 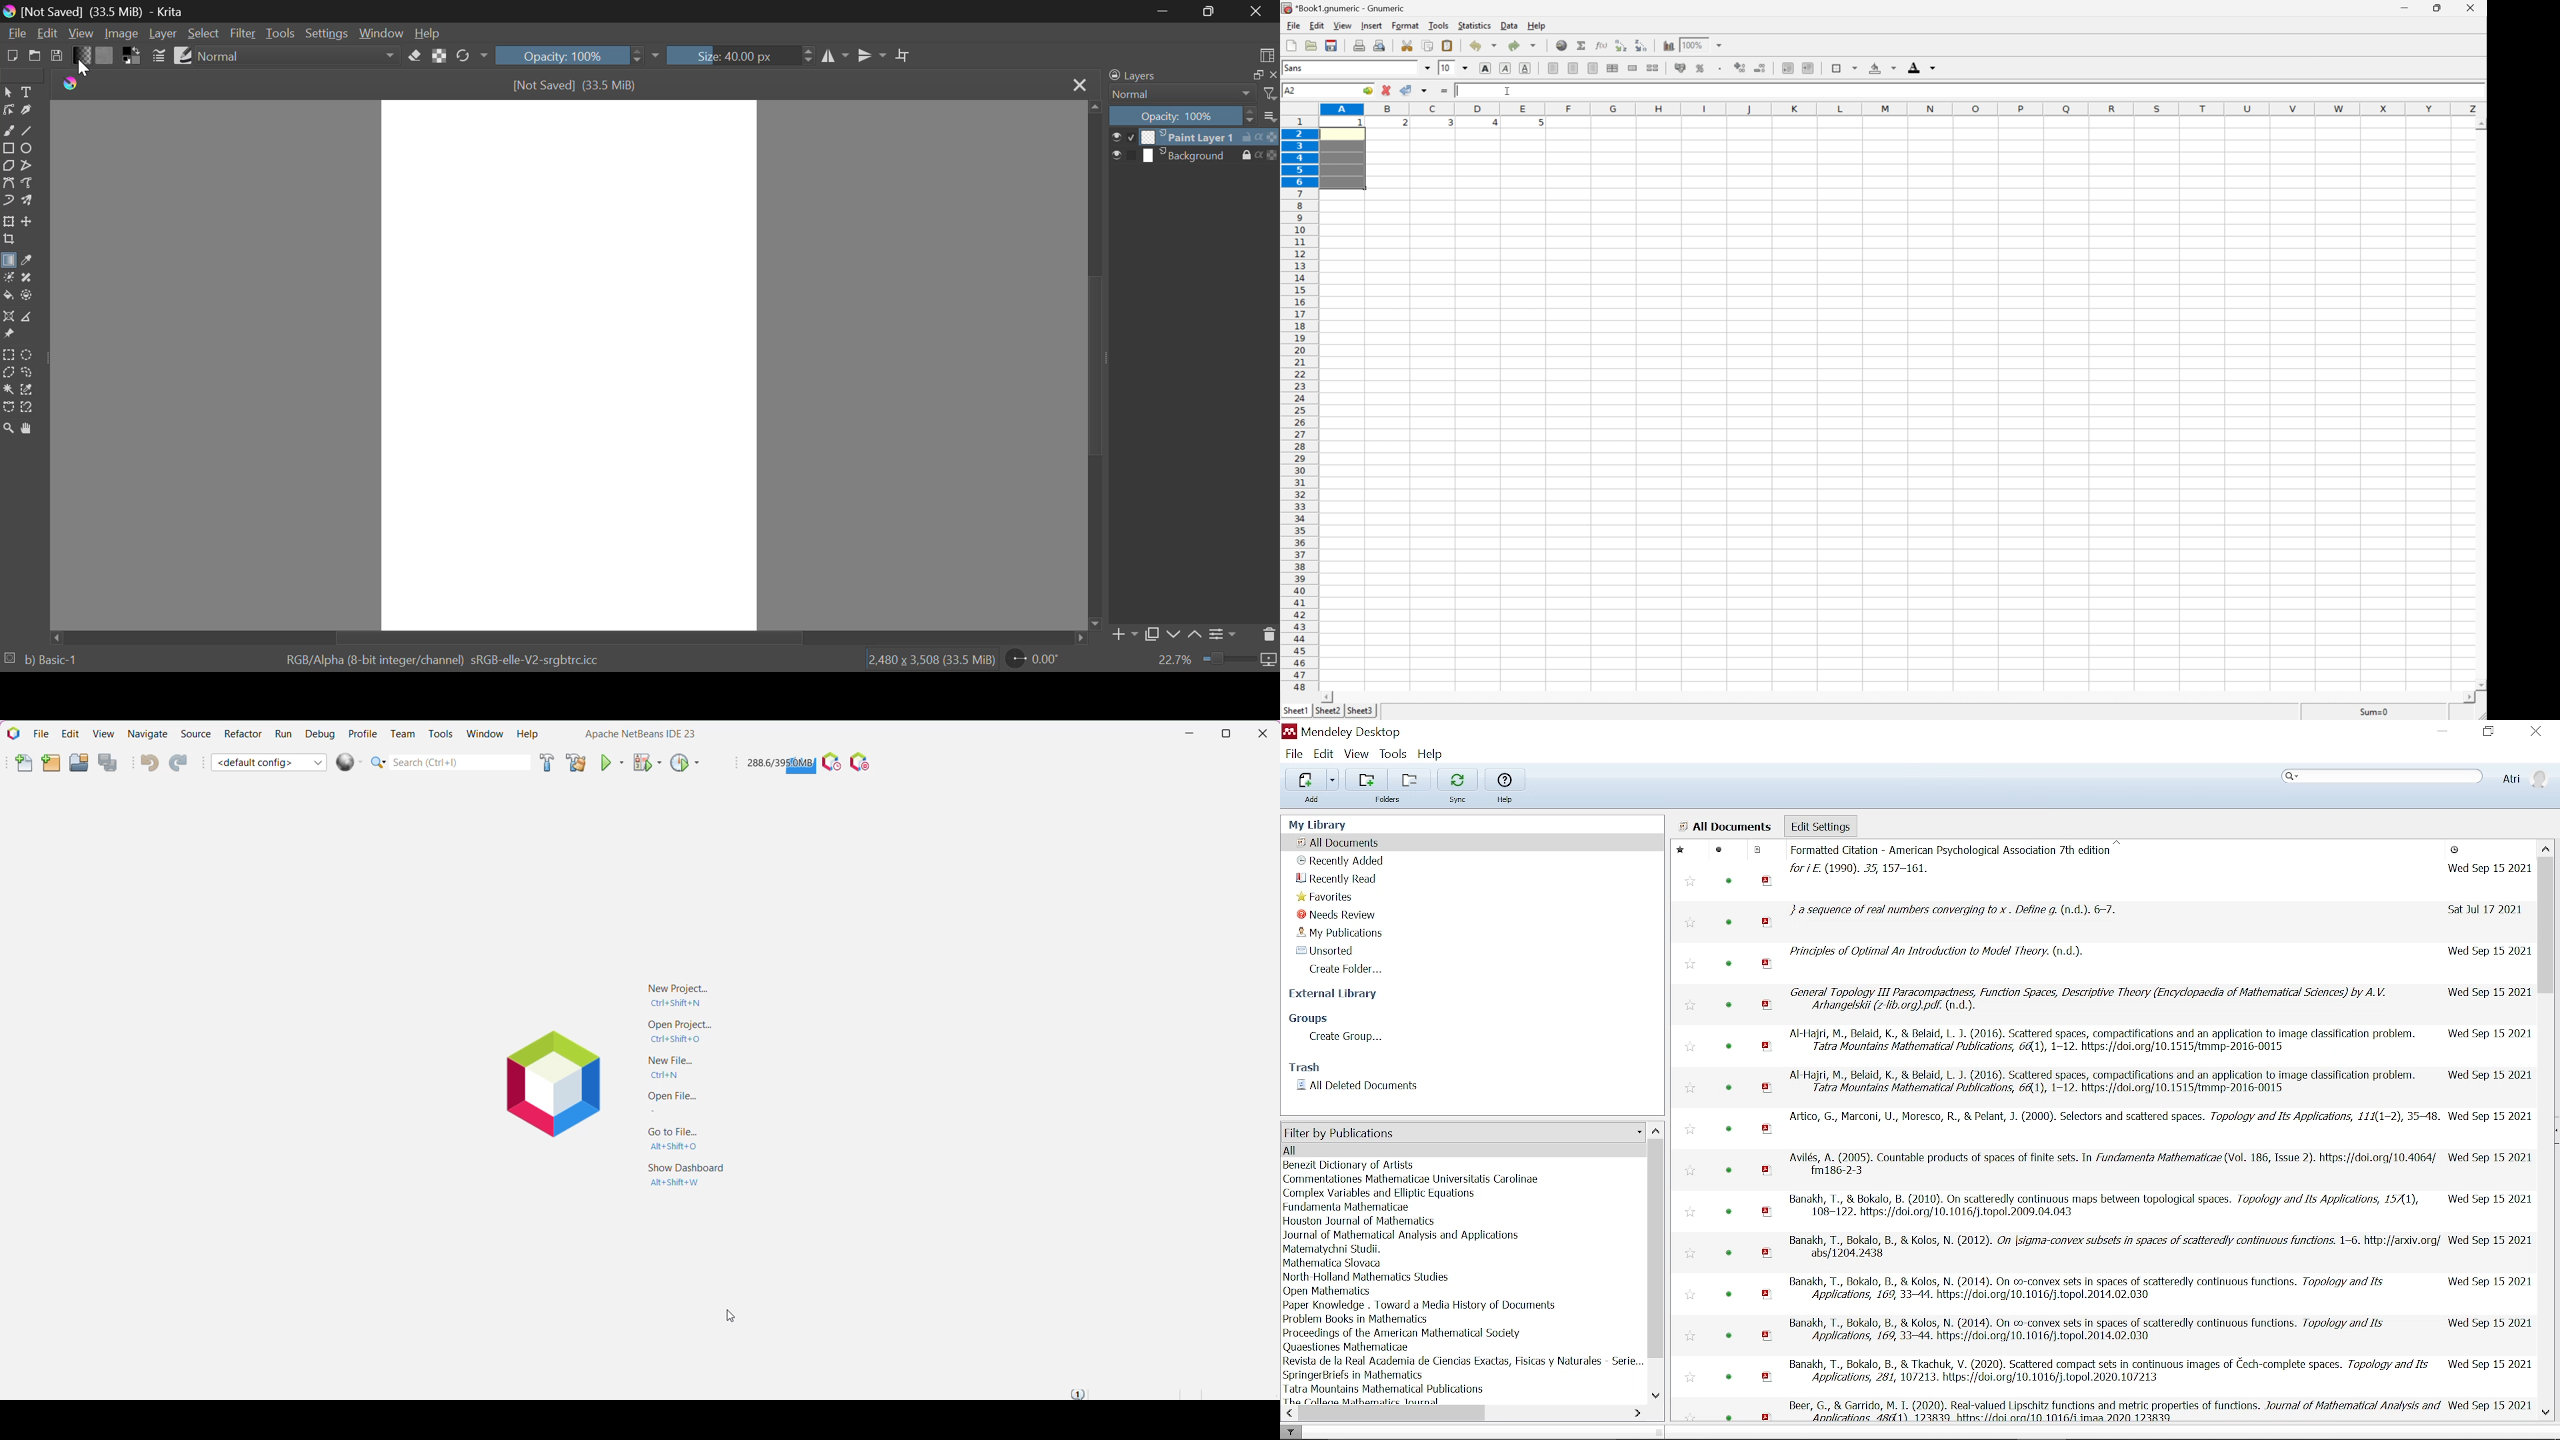 I want to click on author, so click(x=1330, y=1291).